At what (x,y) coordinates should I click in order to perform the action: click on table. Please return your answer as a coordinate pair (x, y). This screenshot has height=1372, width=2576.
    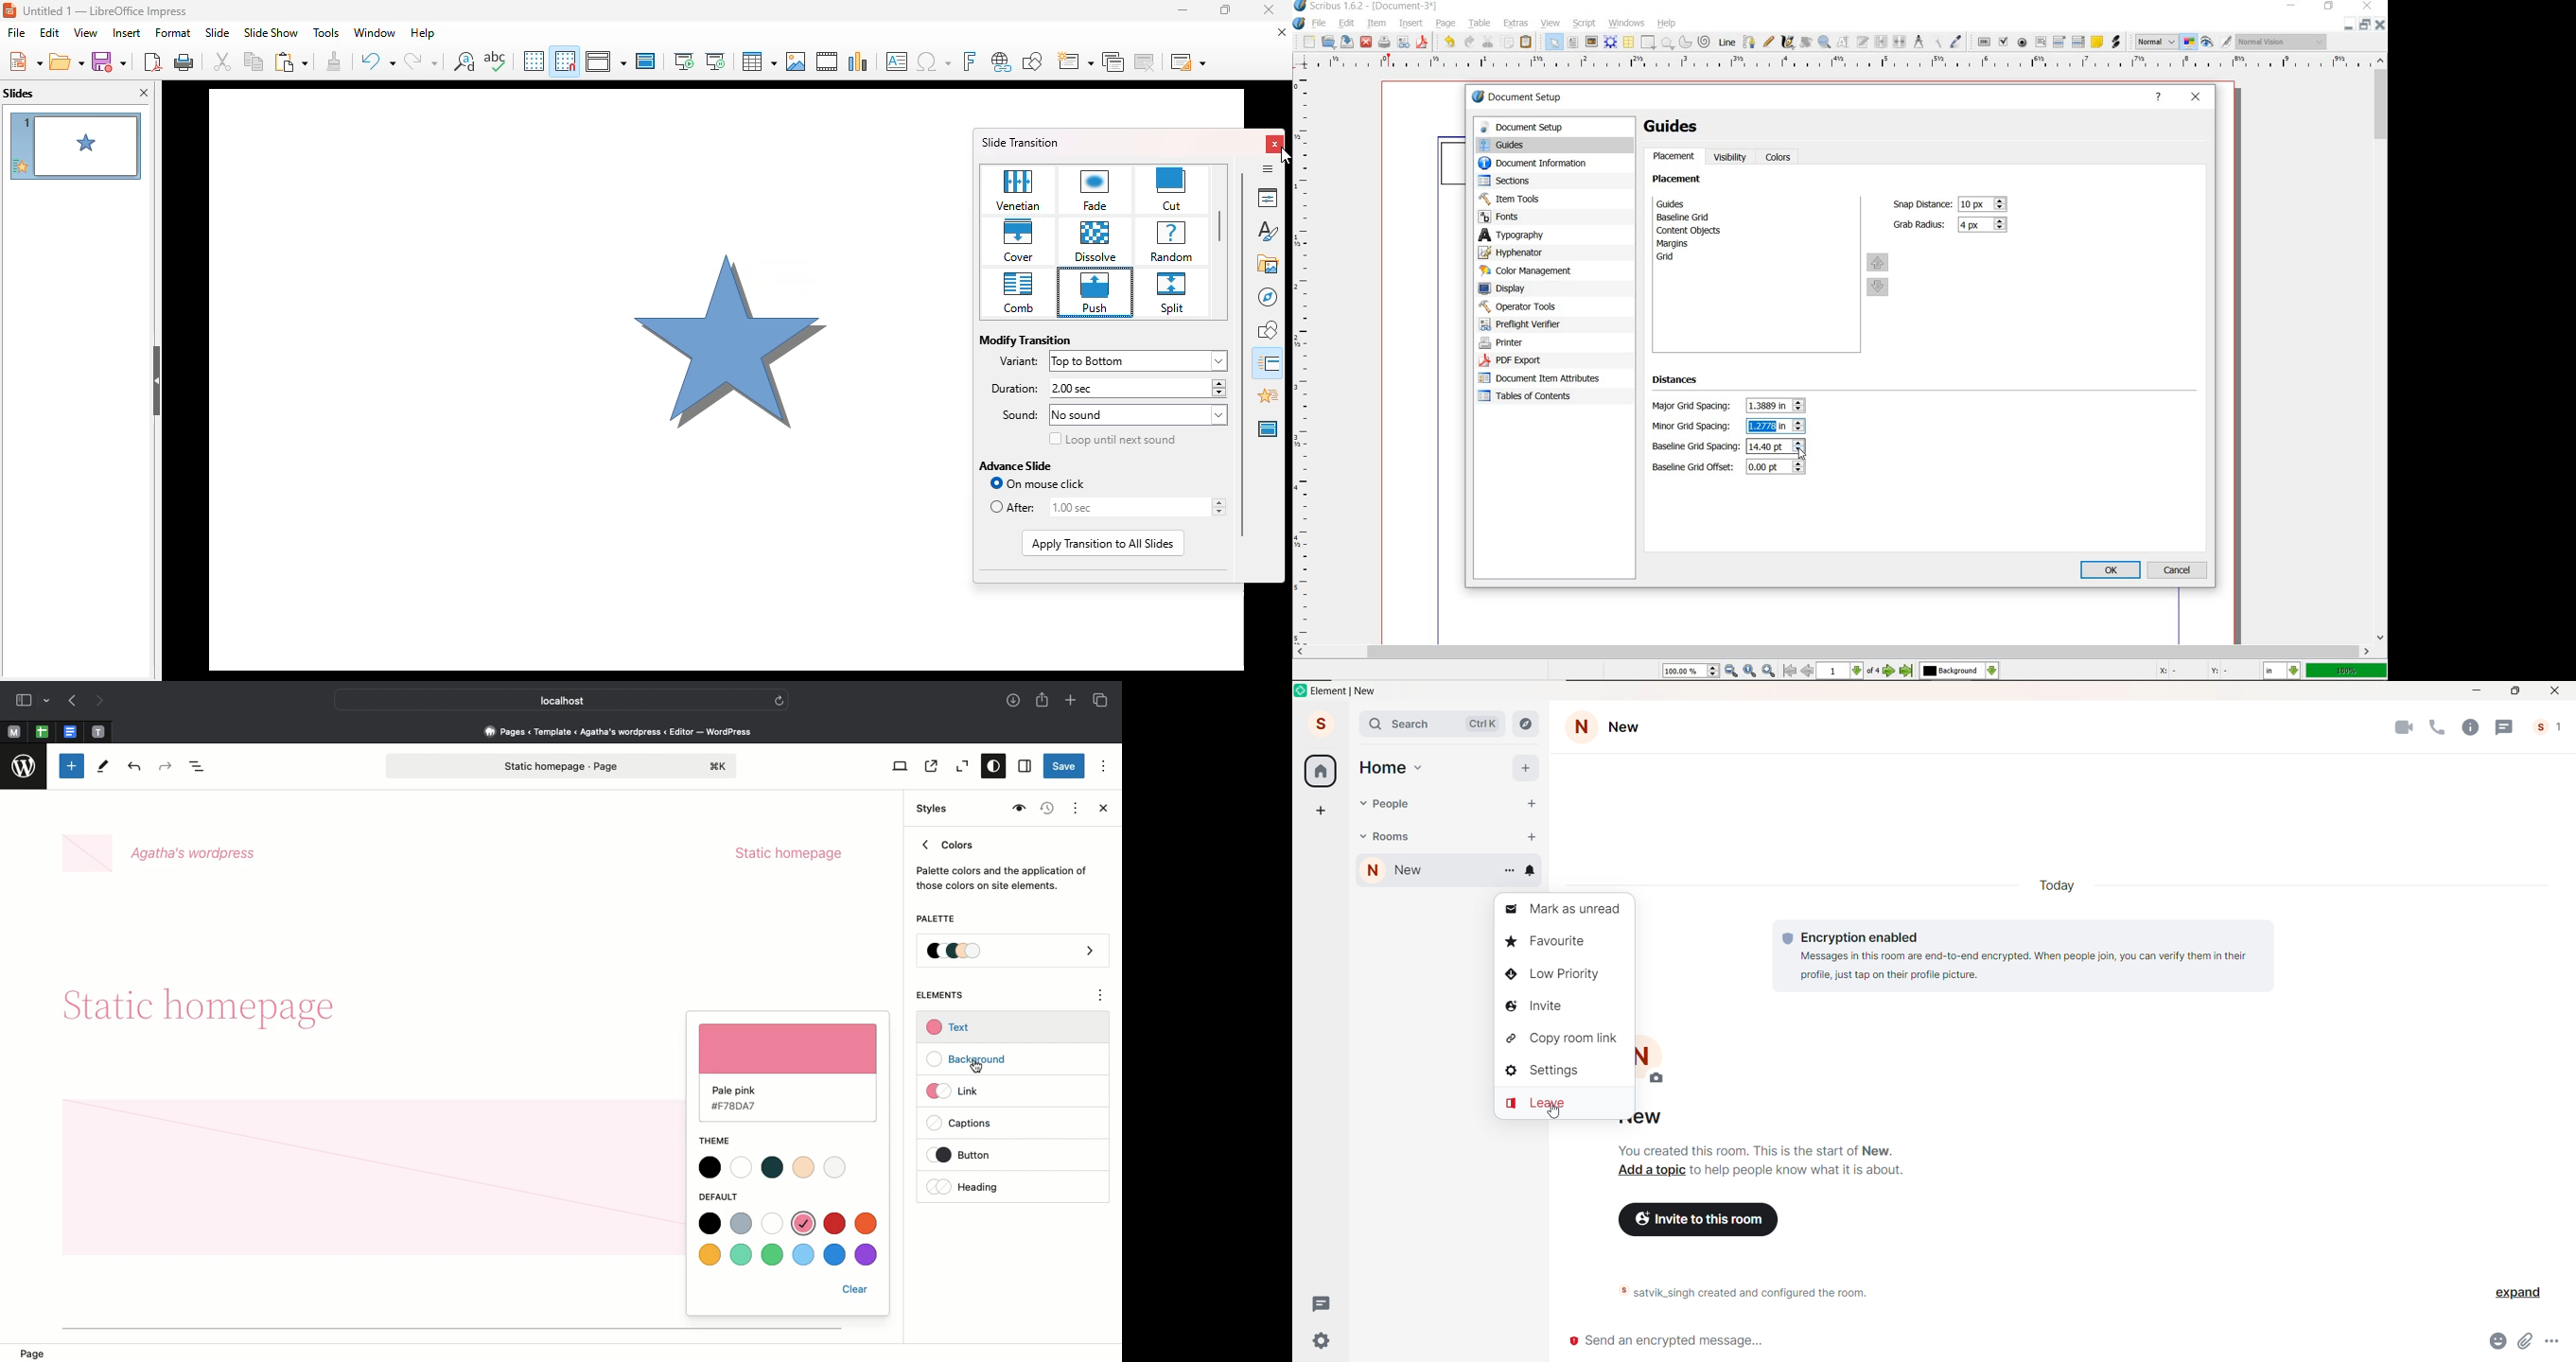
    Looking at the image, I should click on (758, 61).